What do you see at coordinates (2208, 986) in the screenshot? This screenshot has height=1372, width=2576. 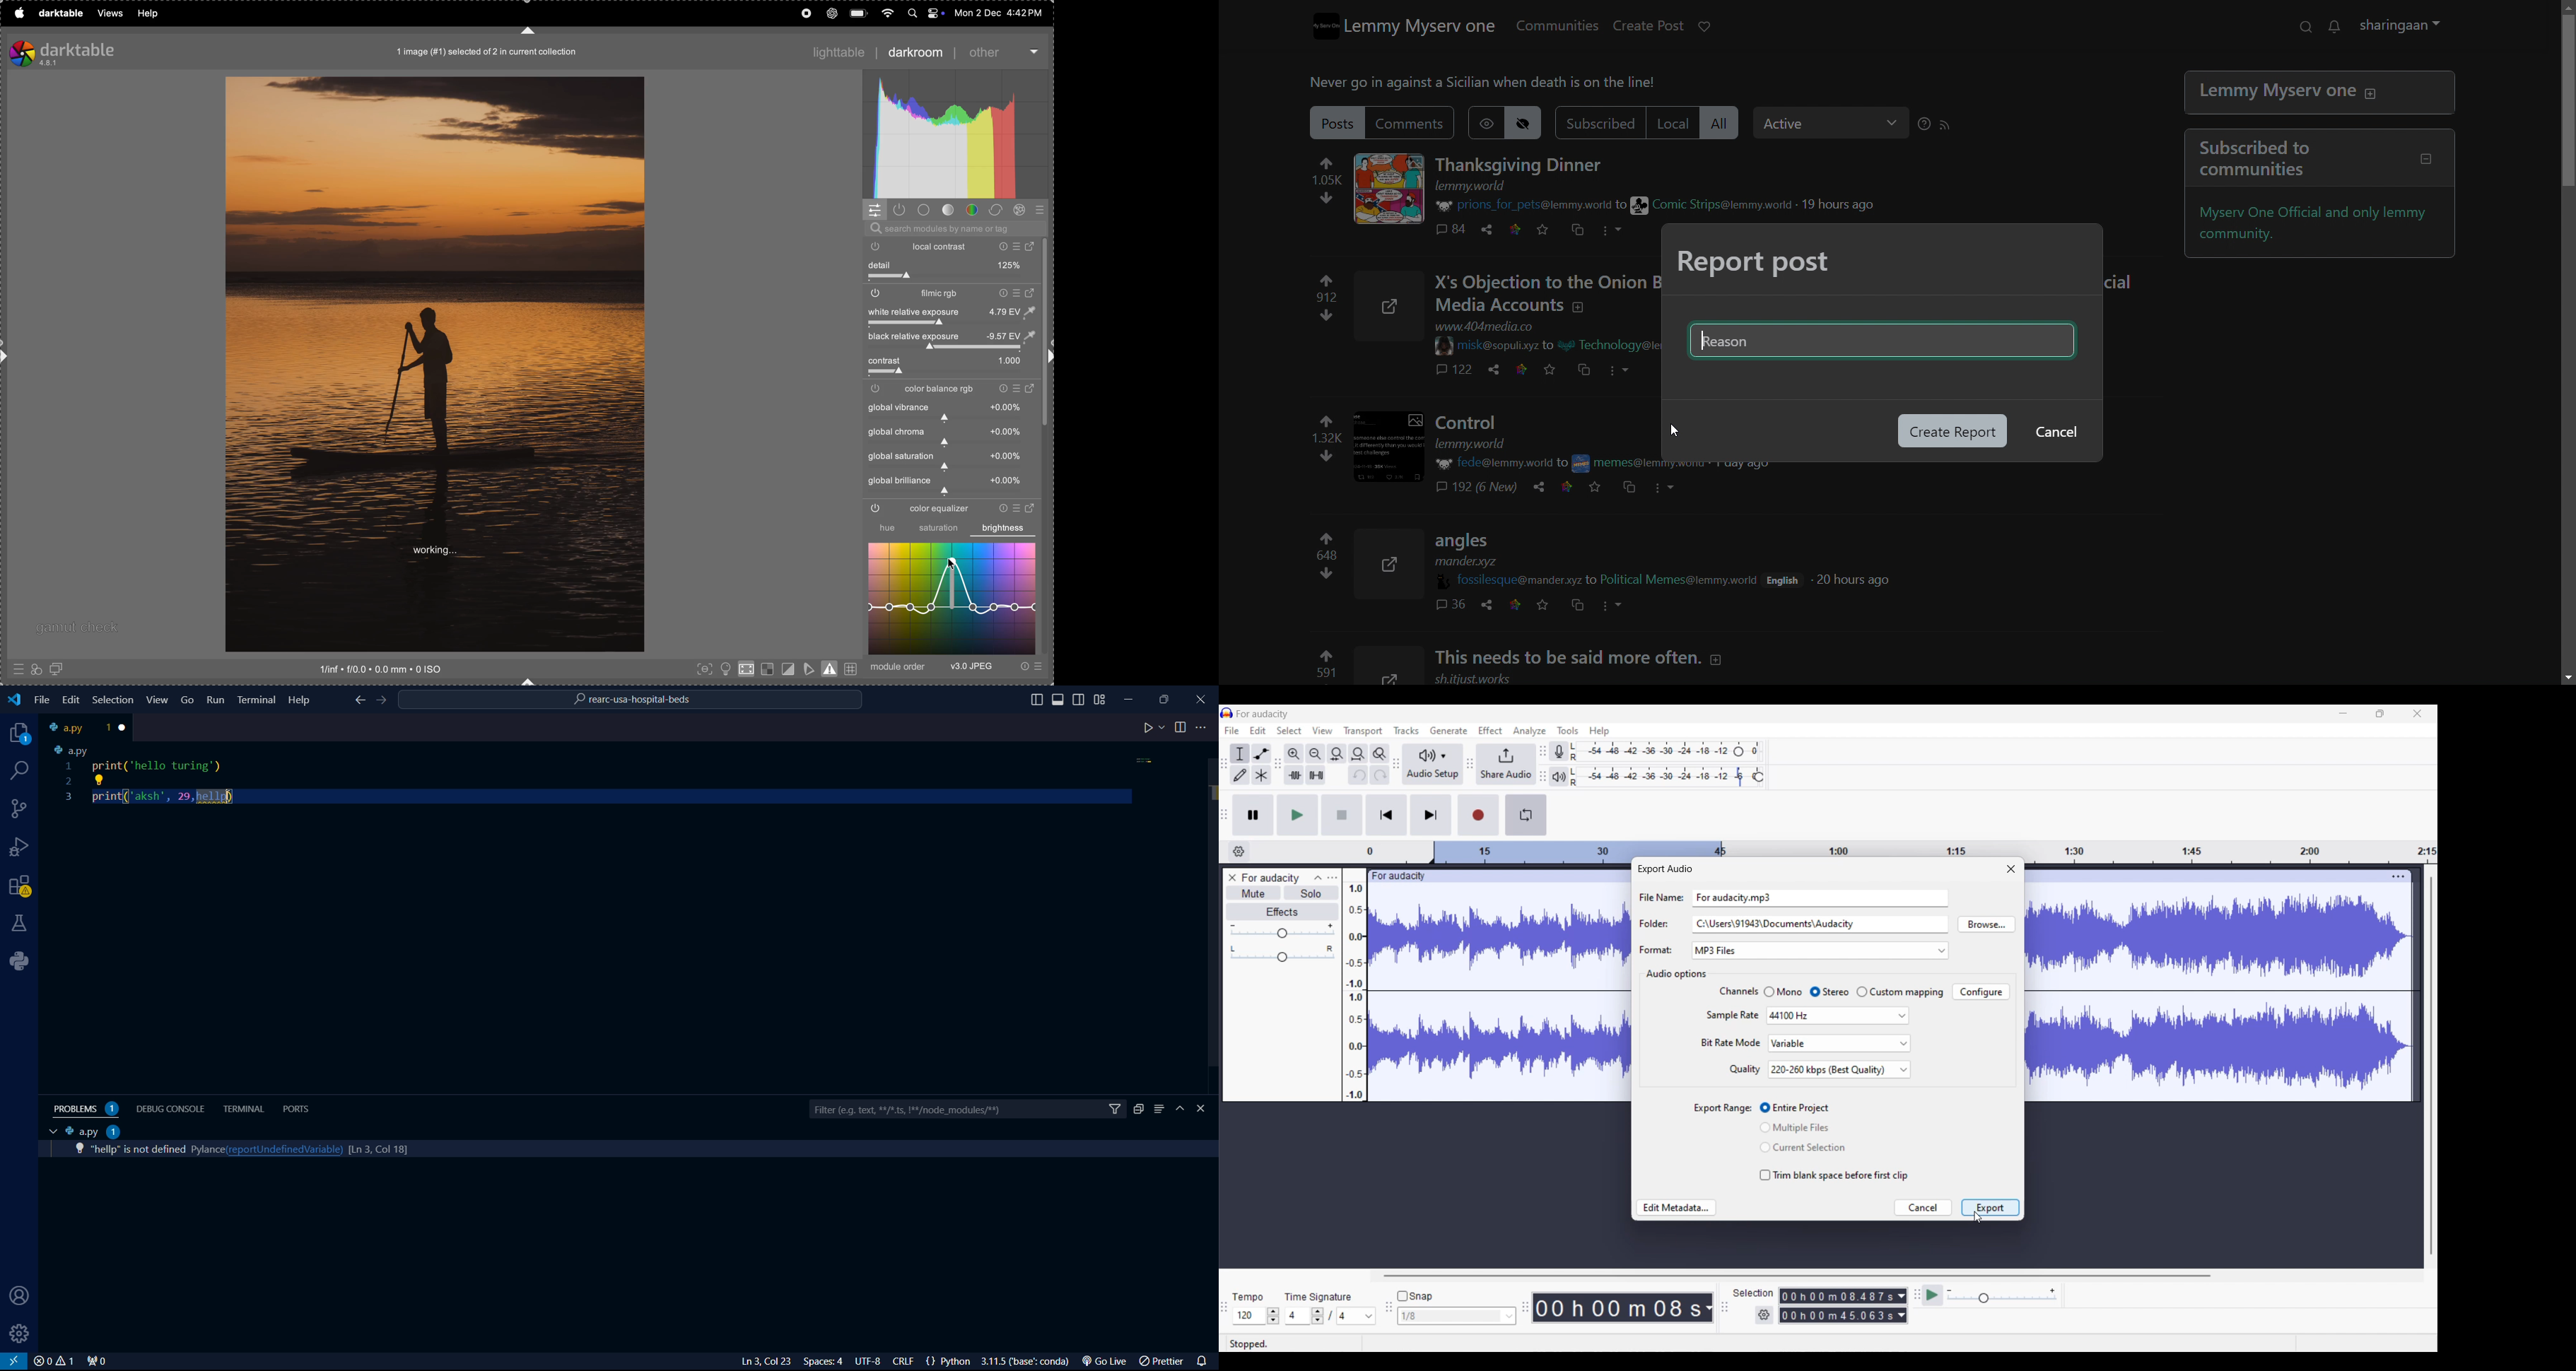 I see `Current track` at bounding box center [2208, 986].